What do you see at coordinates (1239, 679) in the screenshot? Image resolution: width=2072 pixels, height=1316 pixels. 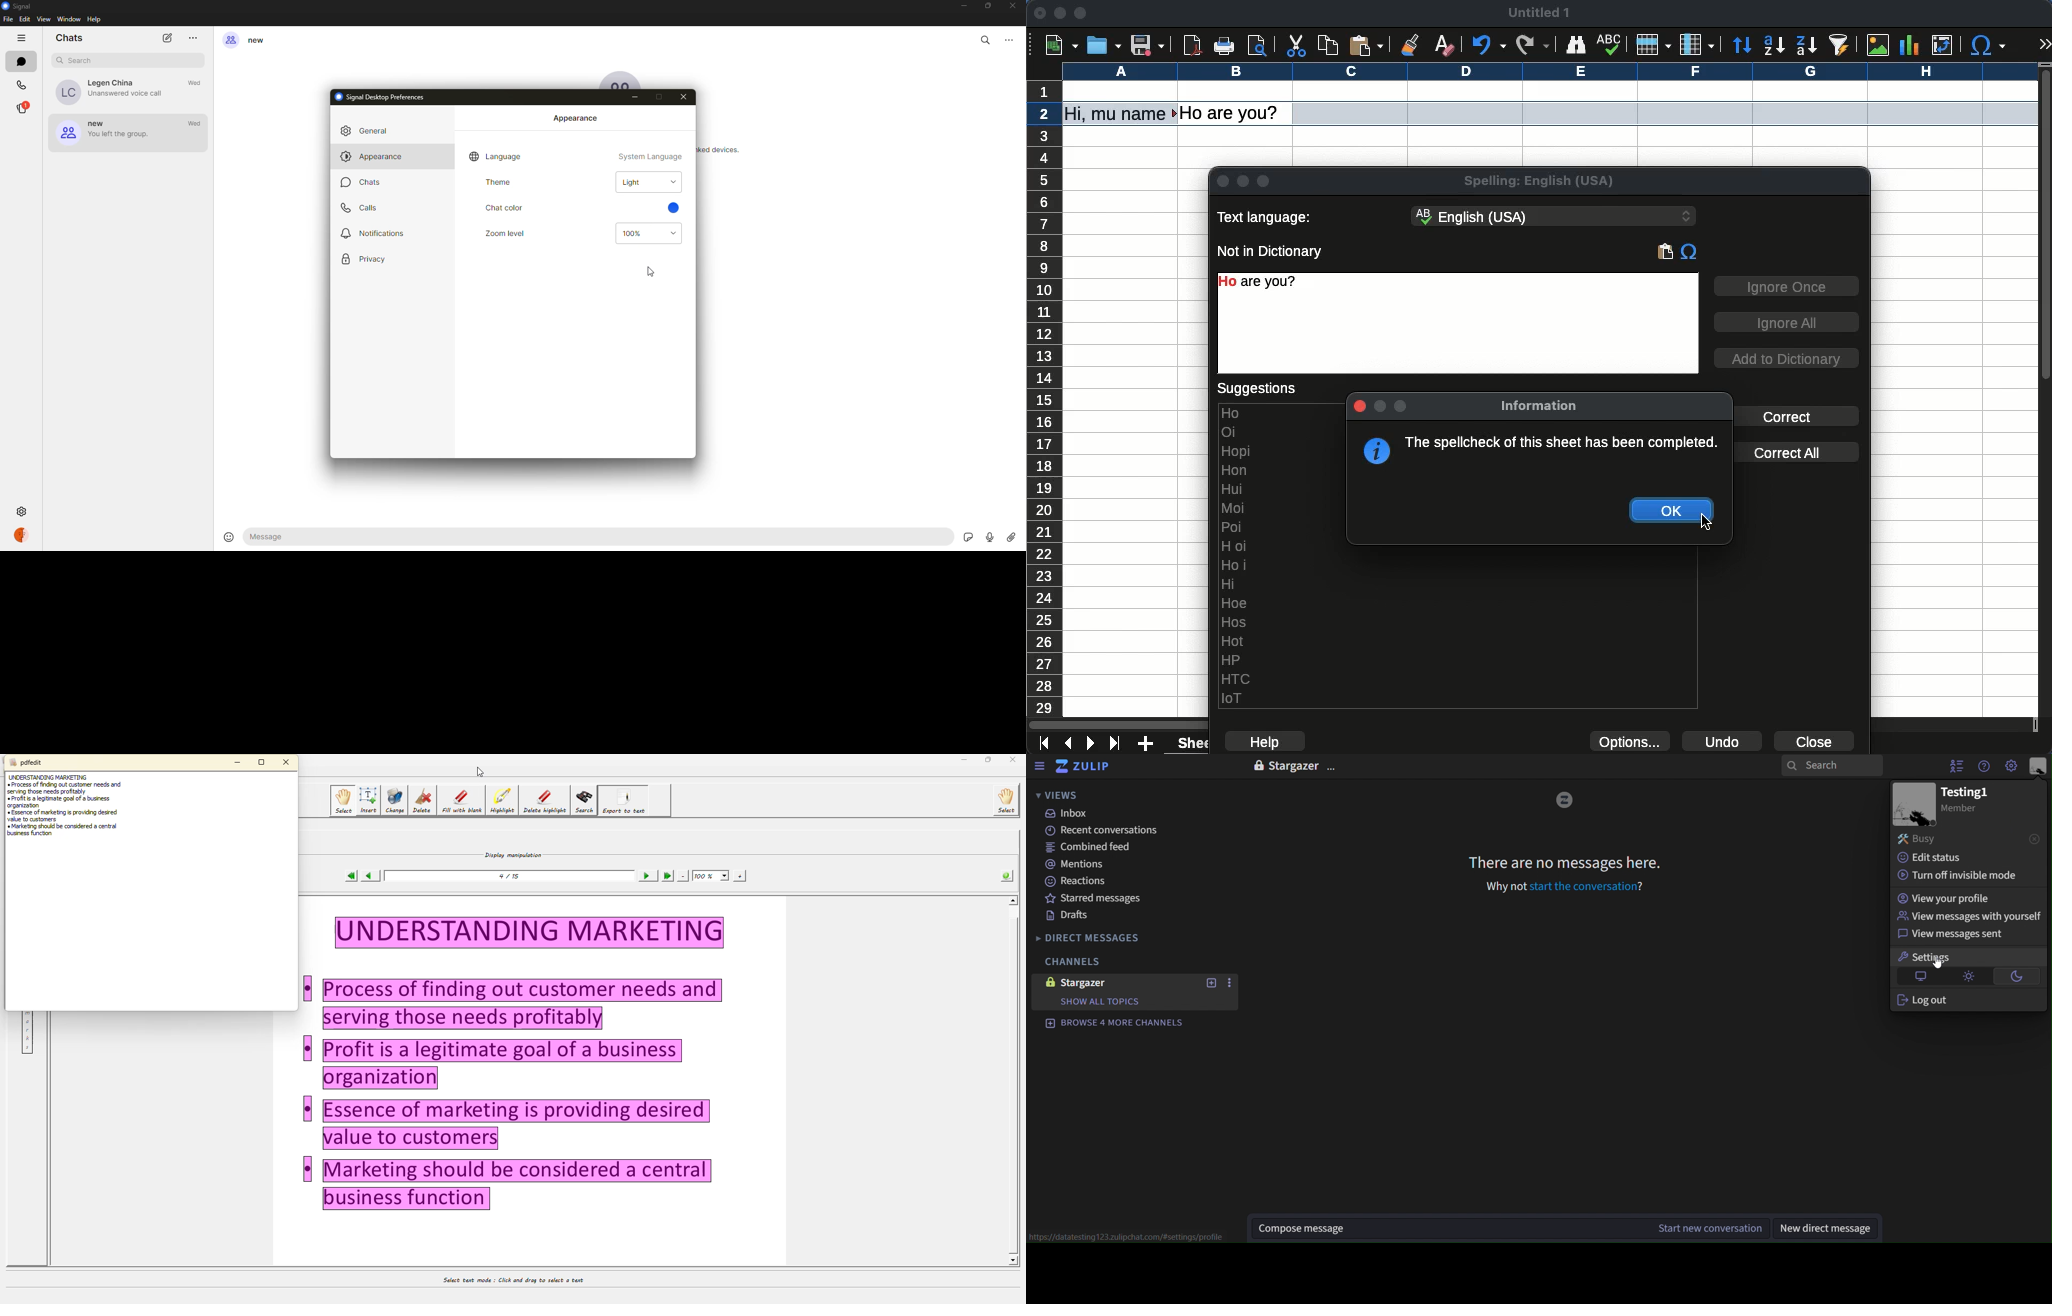 I see `HT` at bounding box center [1239, 679].